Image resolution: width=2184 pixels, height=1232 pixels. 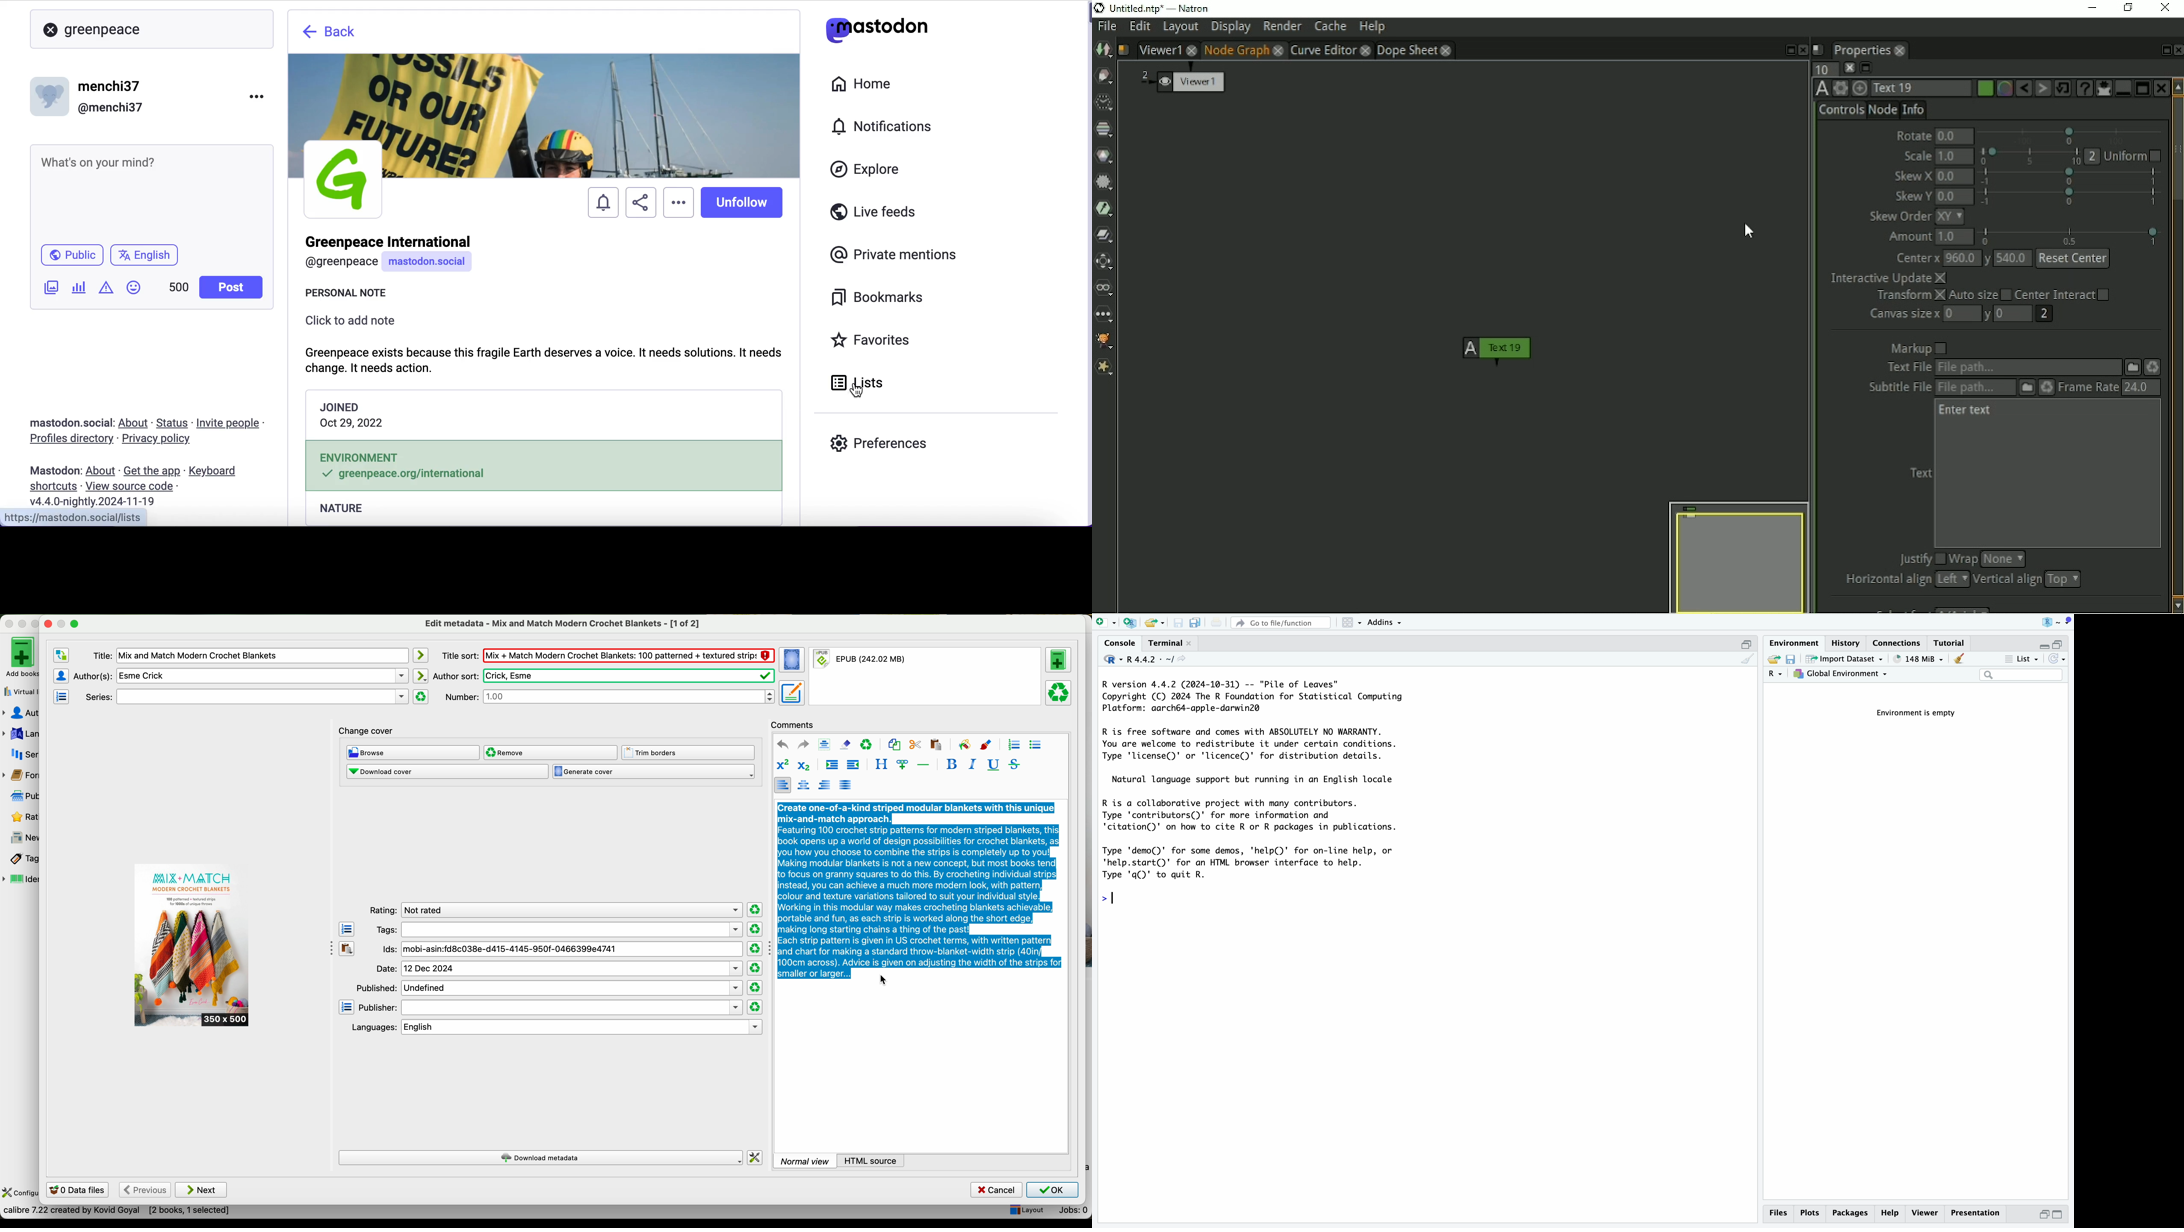 I want to click on list, so click(x=2021, y=660).